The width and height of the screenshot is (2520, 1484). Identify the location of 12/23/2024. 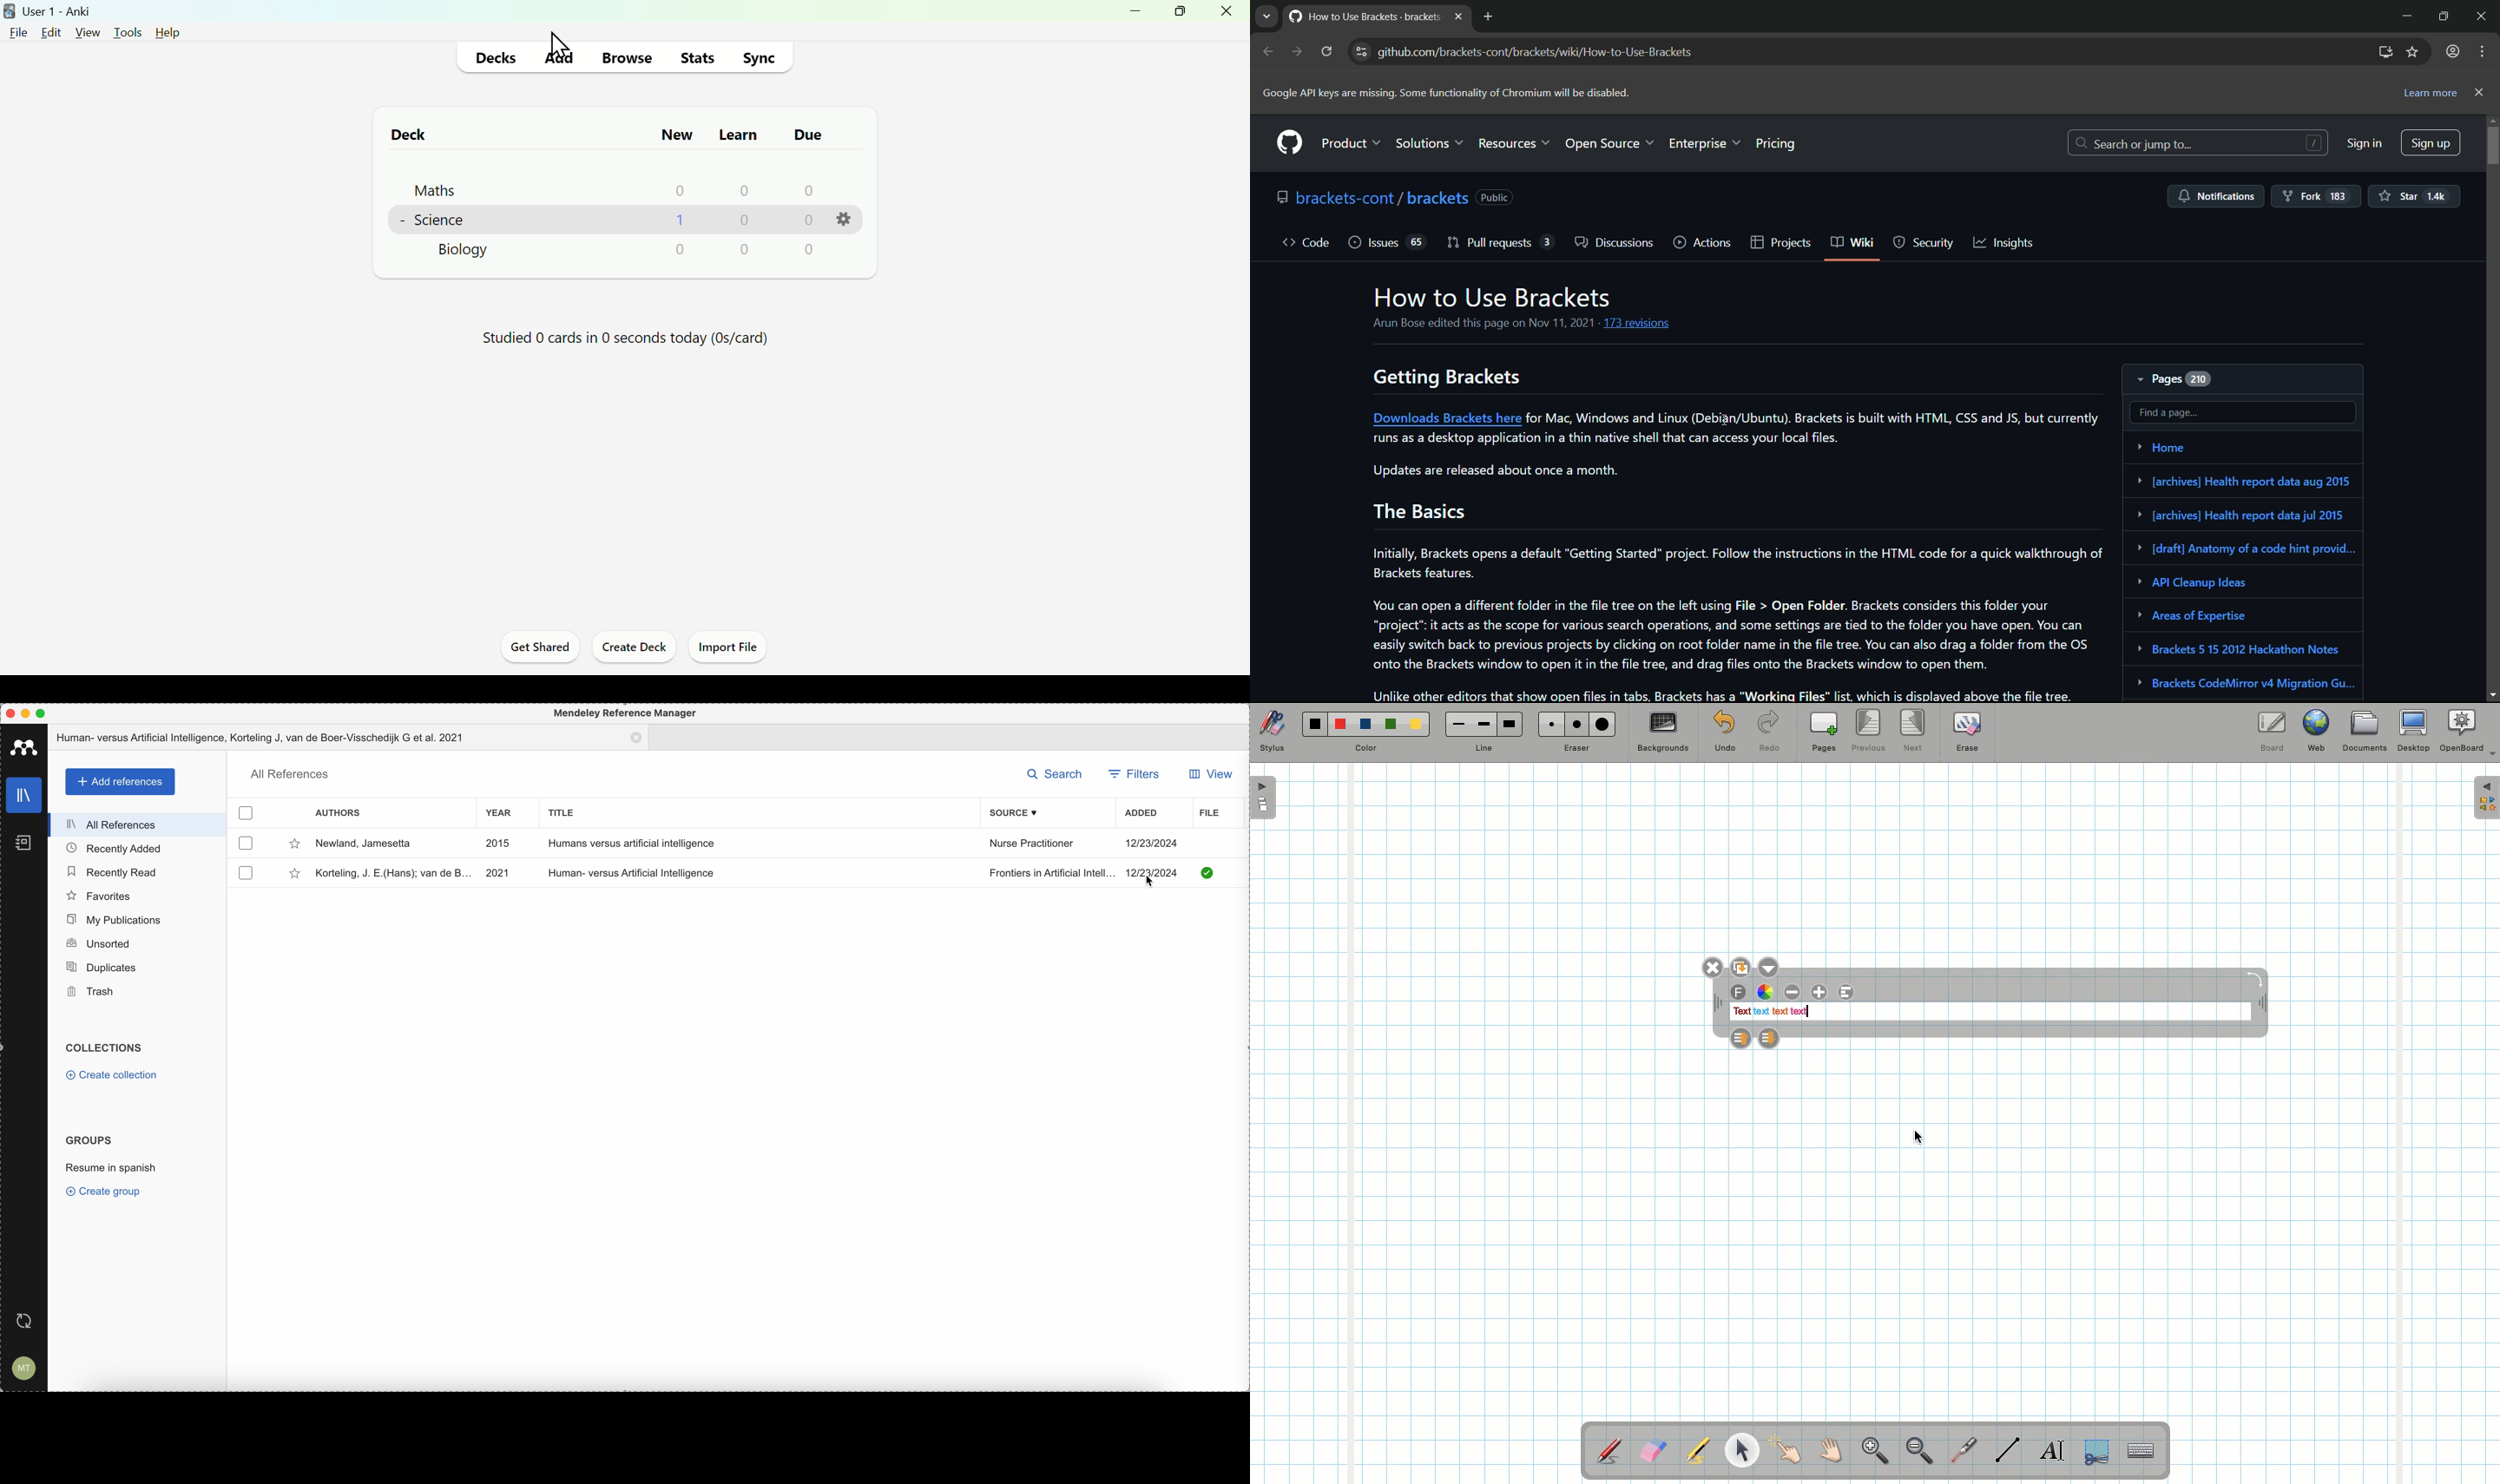
(1151, 873).